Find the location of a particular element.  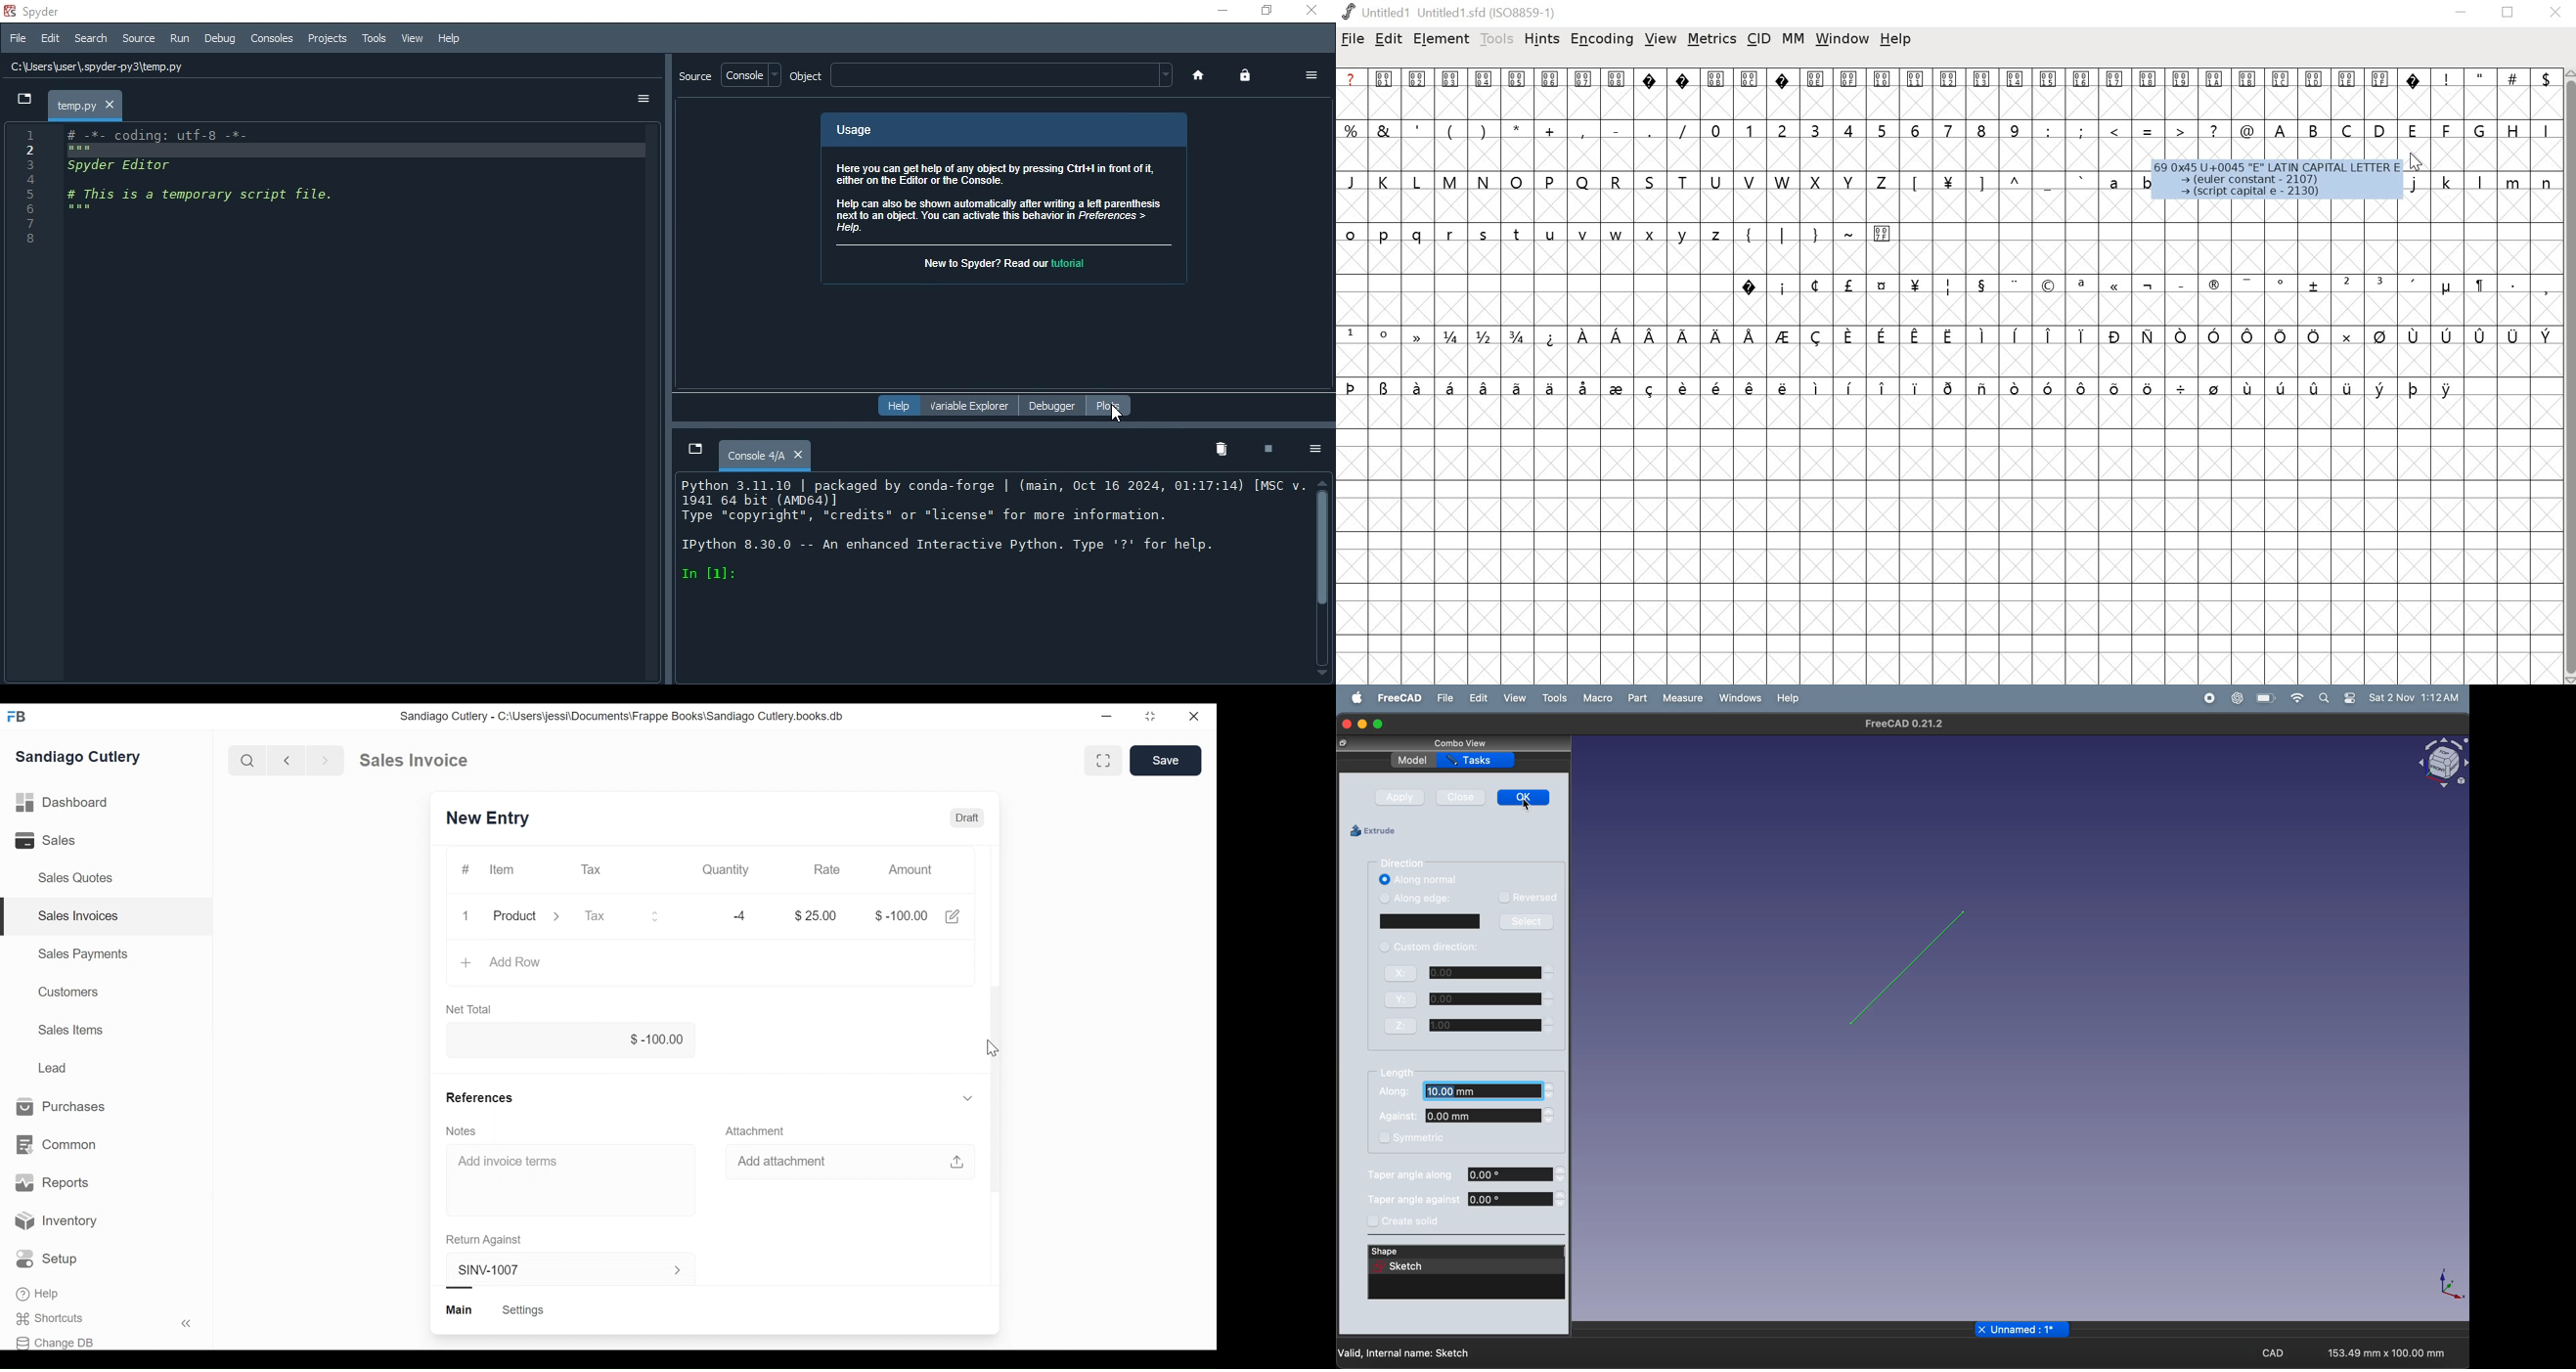

cursor at glyph slot "E" is located at coordinates (2427, 163).